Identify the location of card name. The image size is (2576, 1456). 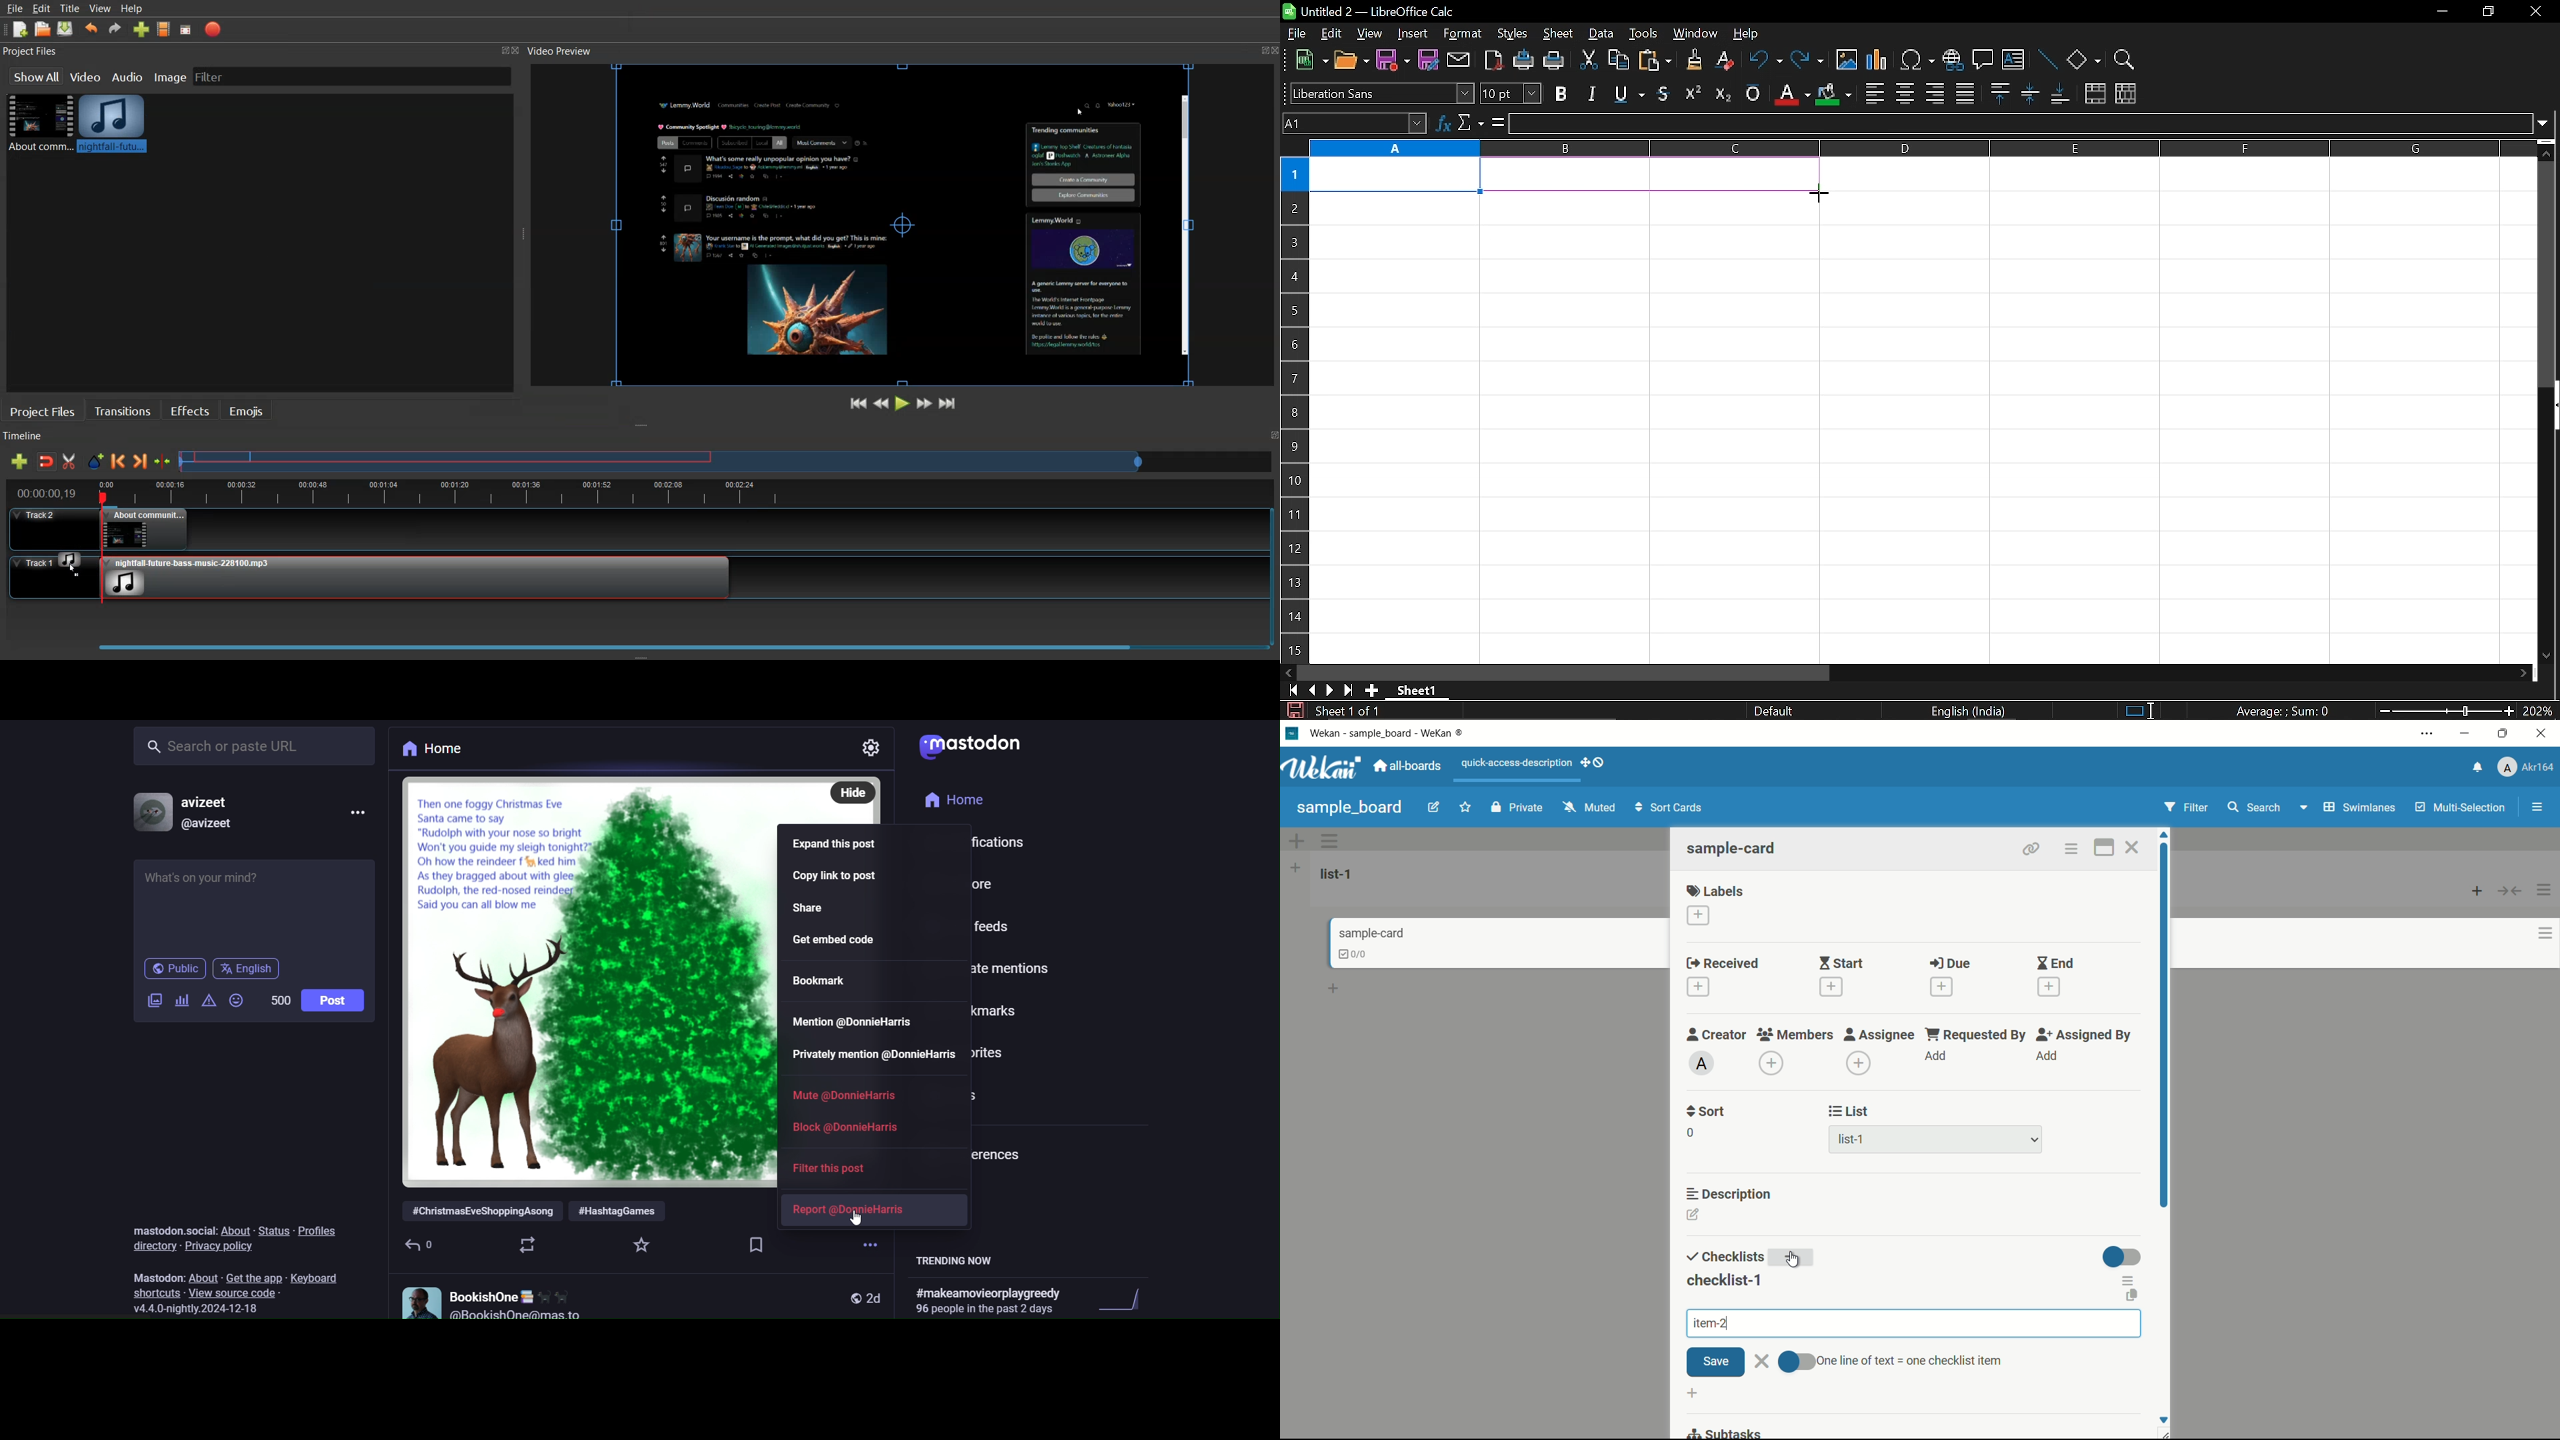
(1733, 848).